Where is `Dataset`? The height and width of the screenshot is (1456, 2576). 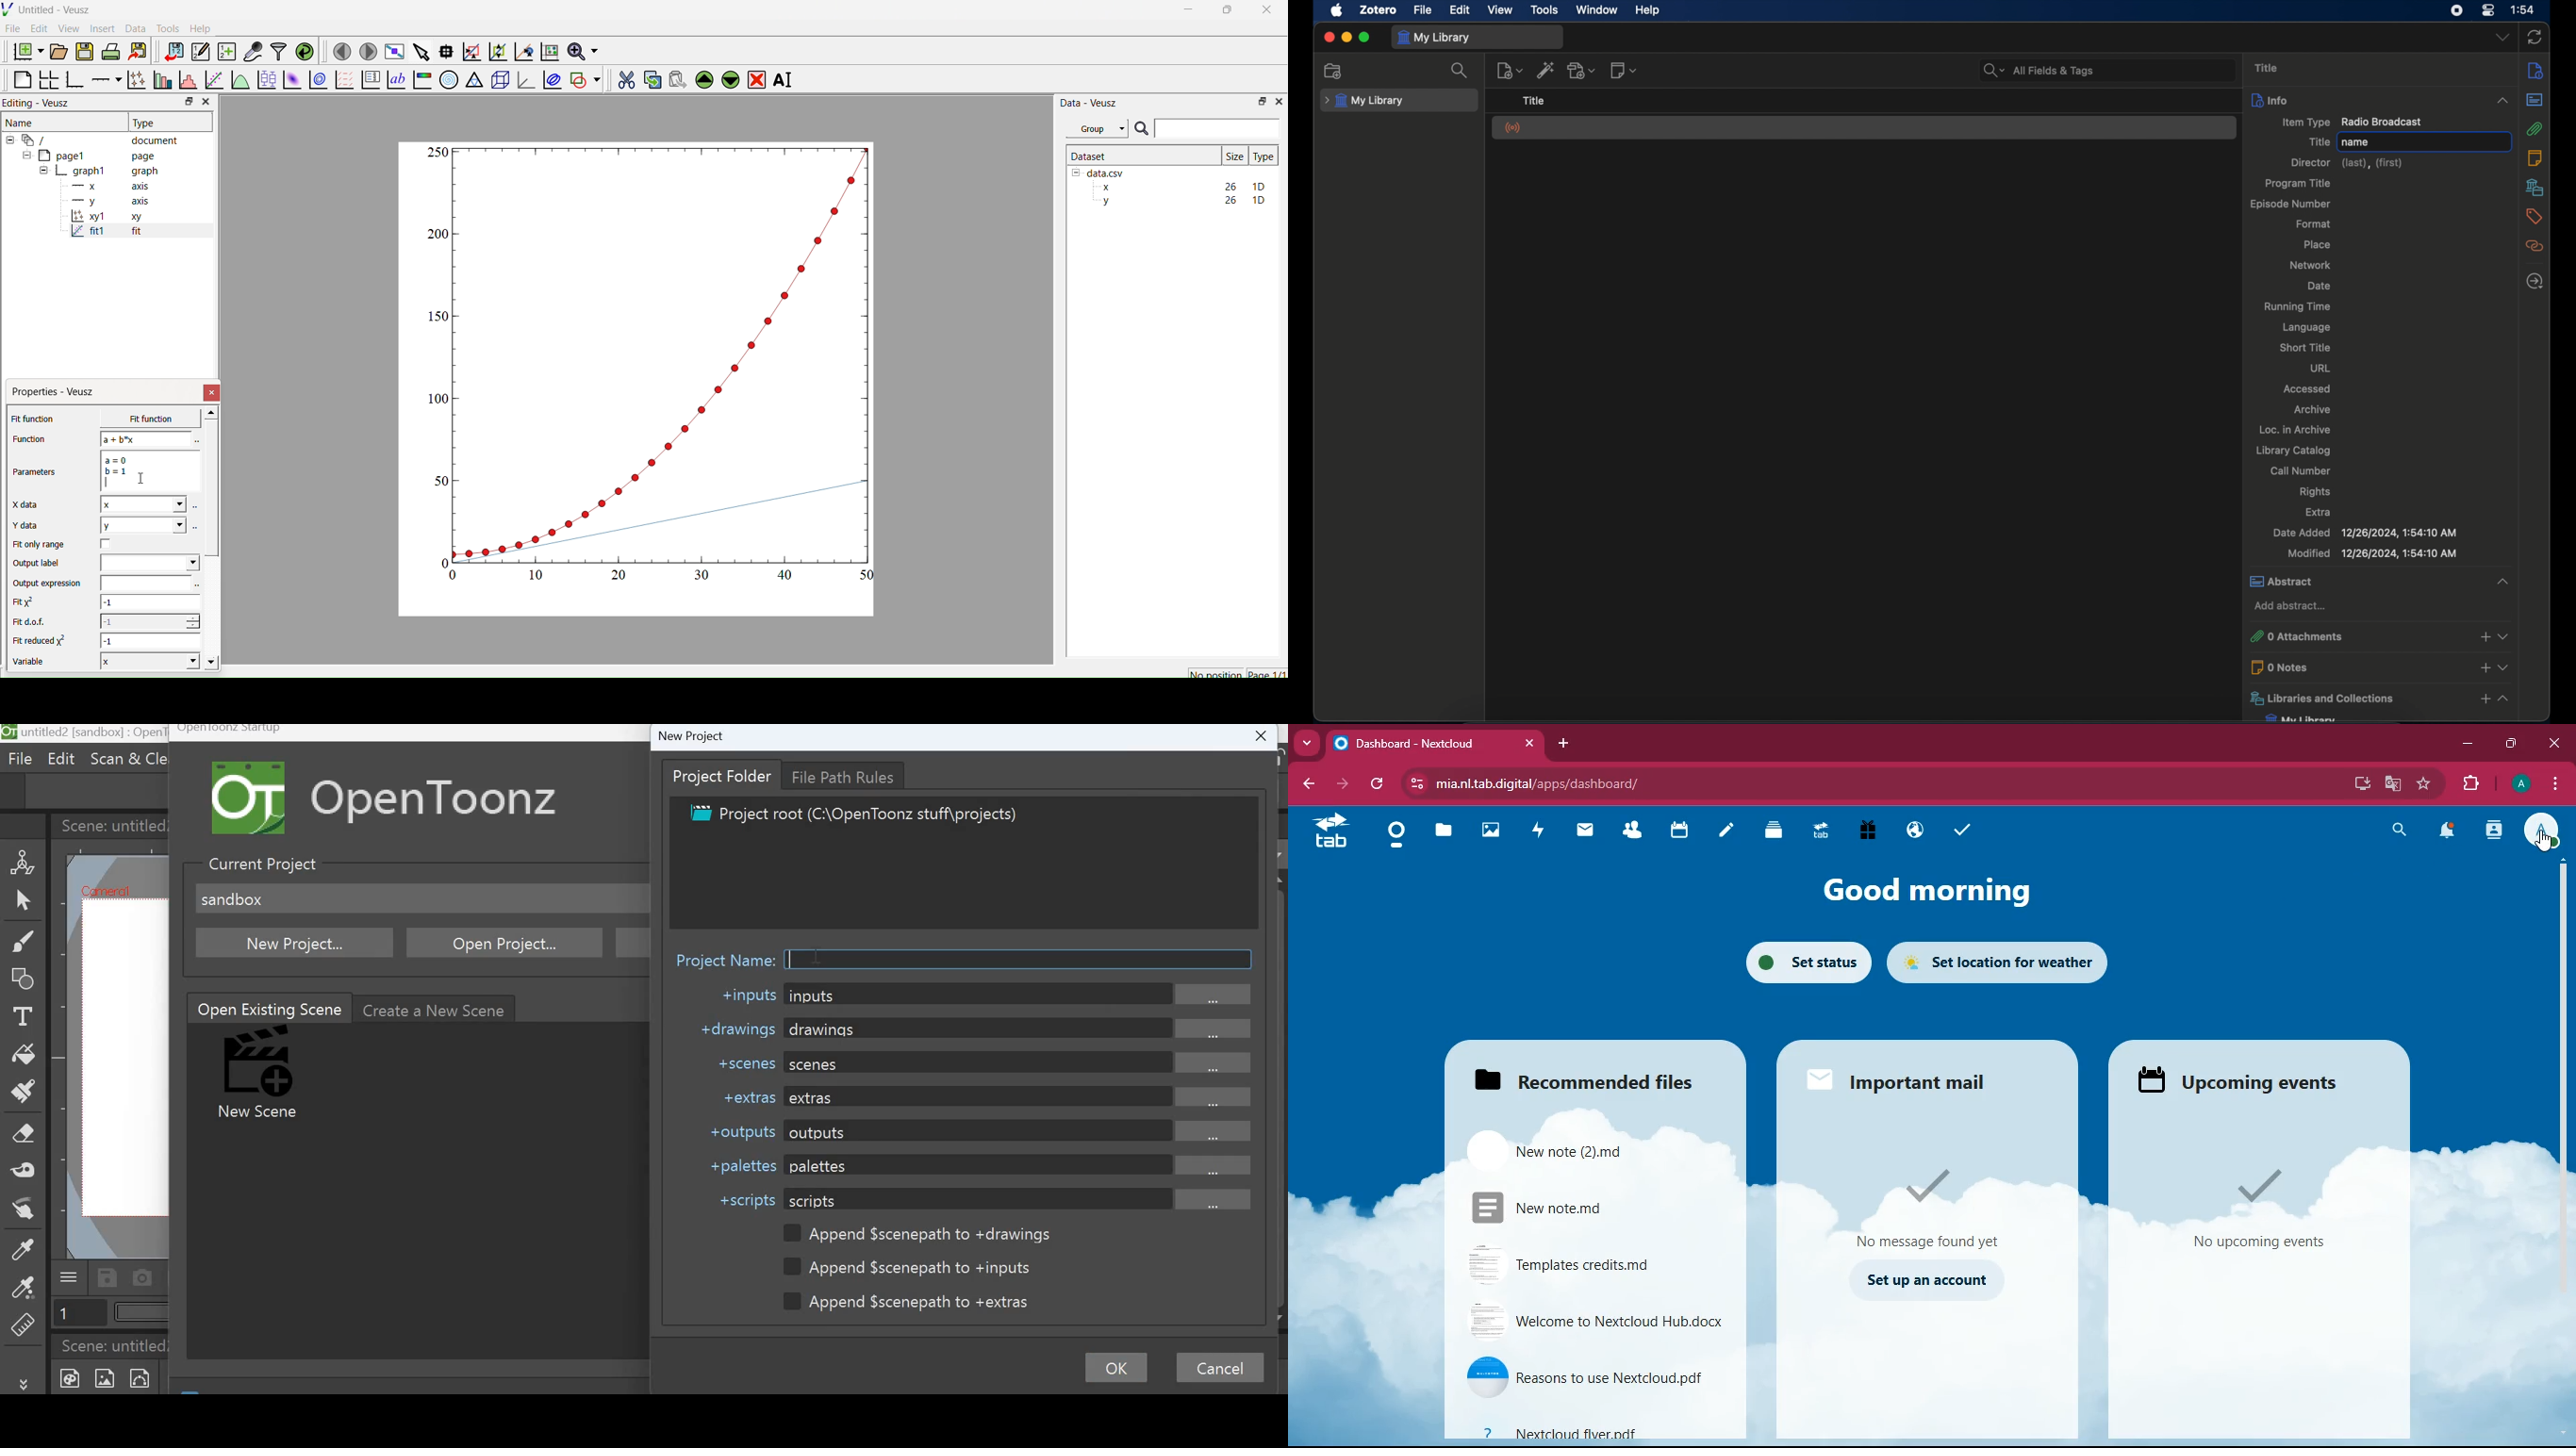
Dataset is located at coordinates (1089, 156).